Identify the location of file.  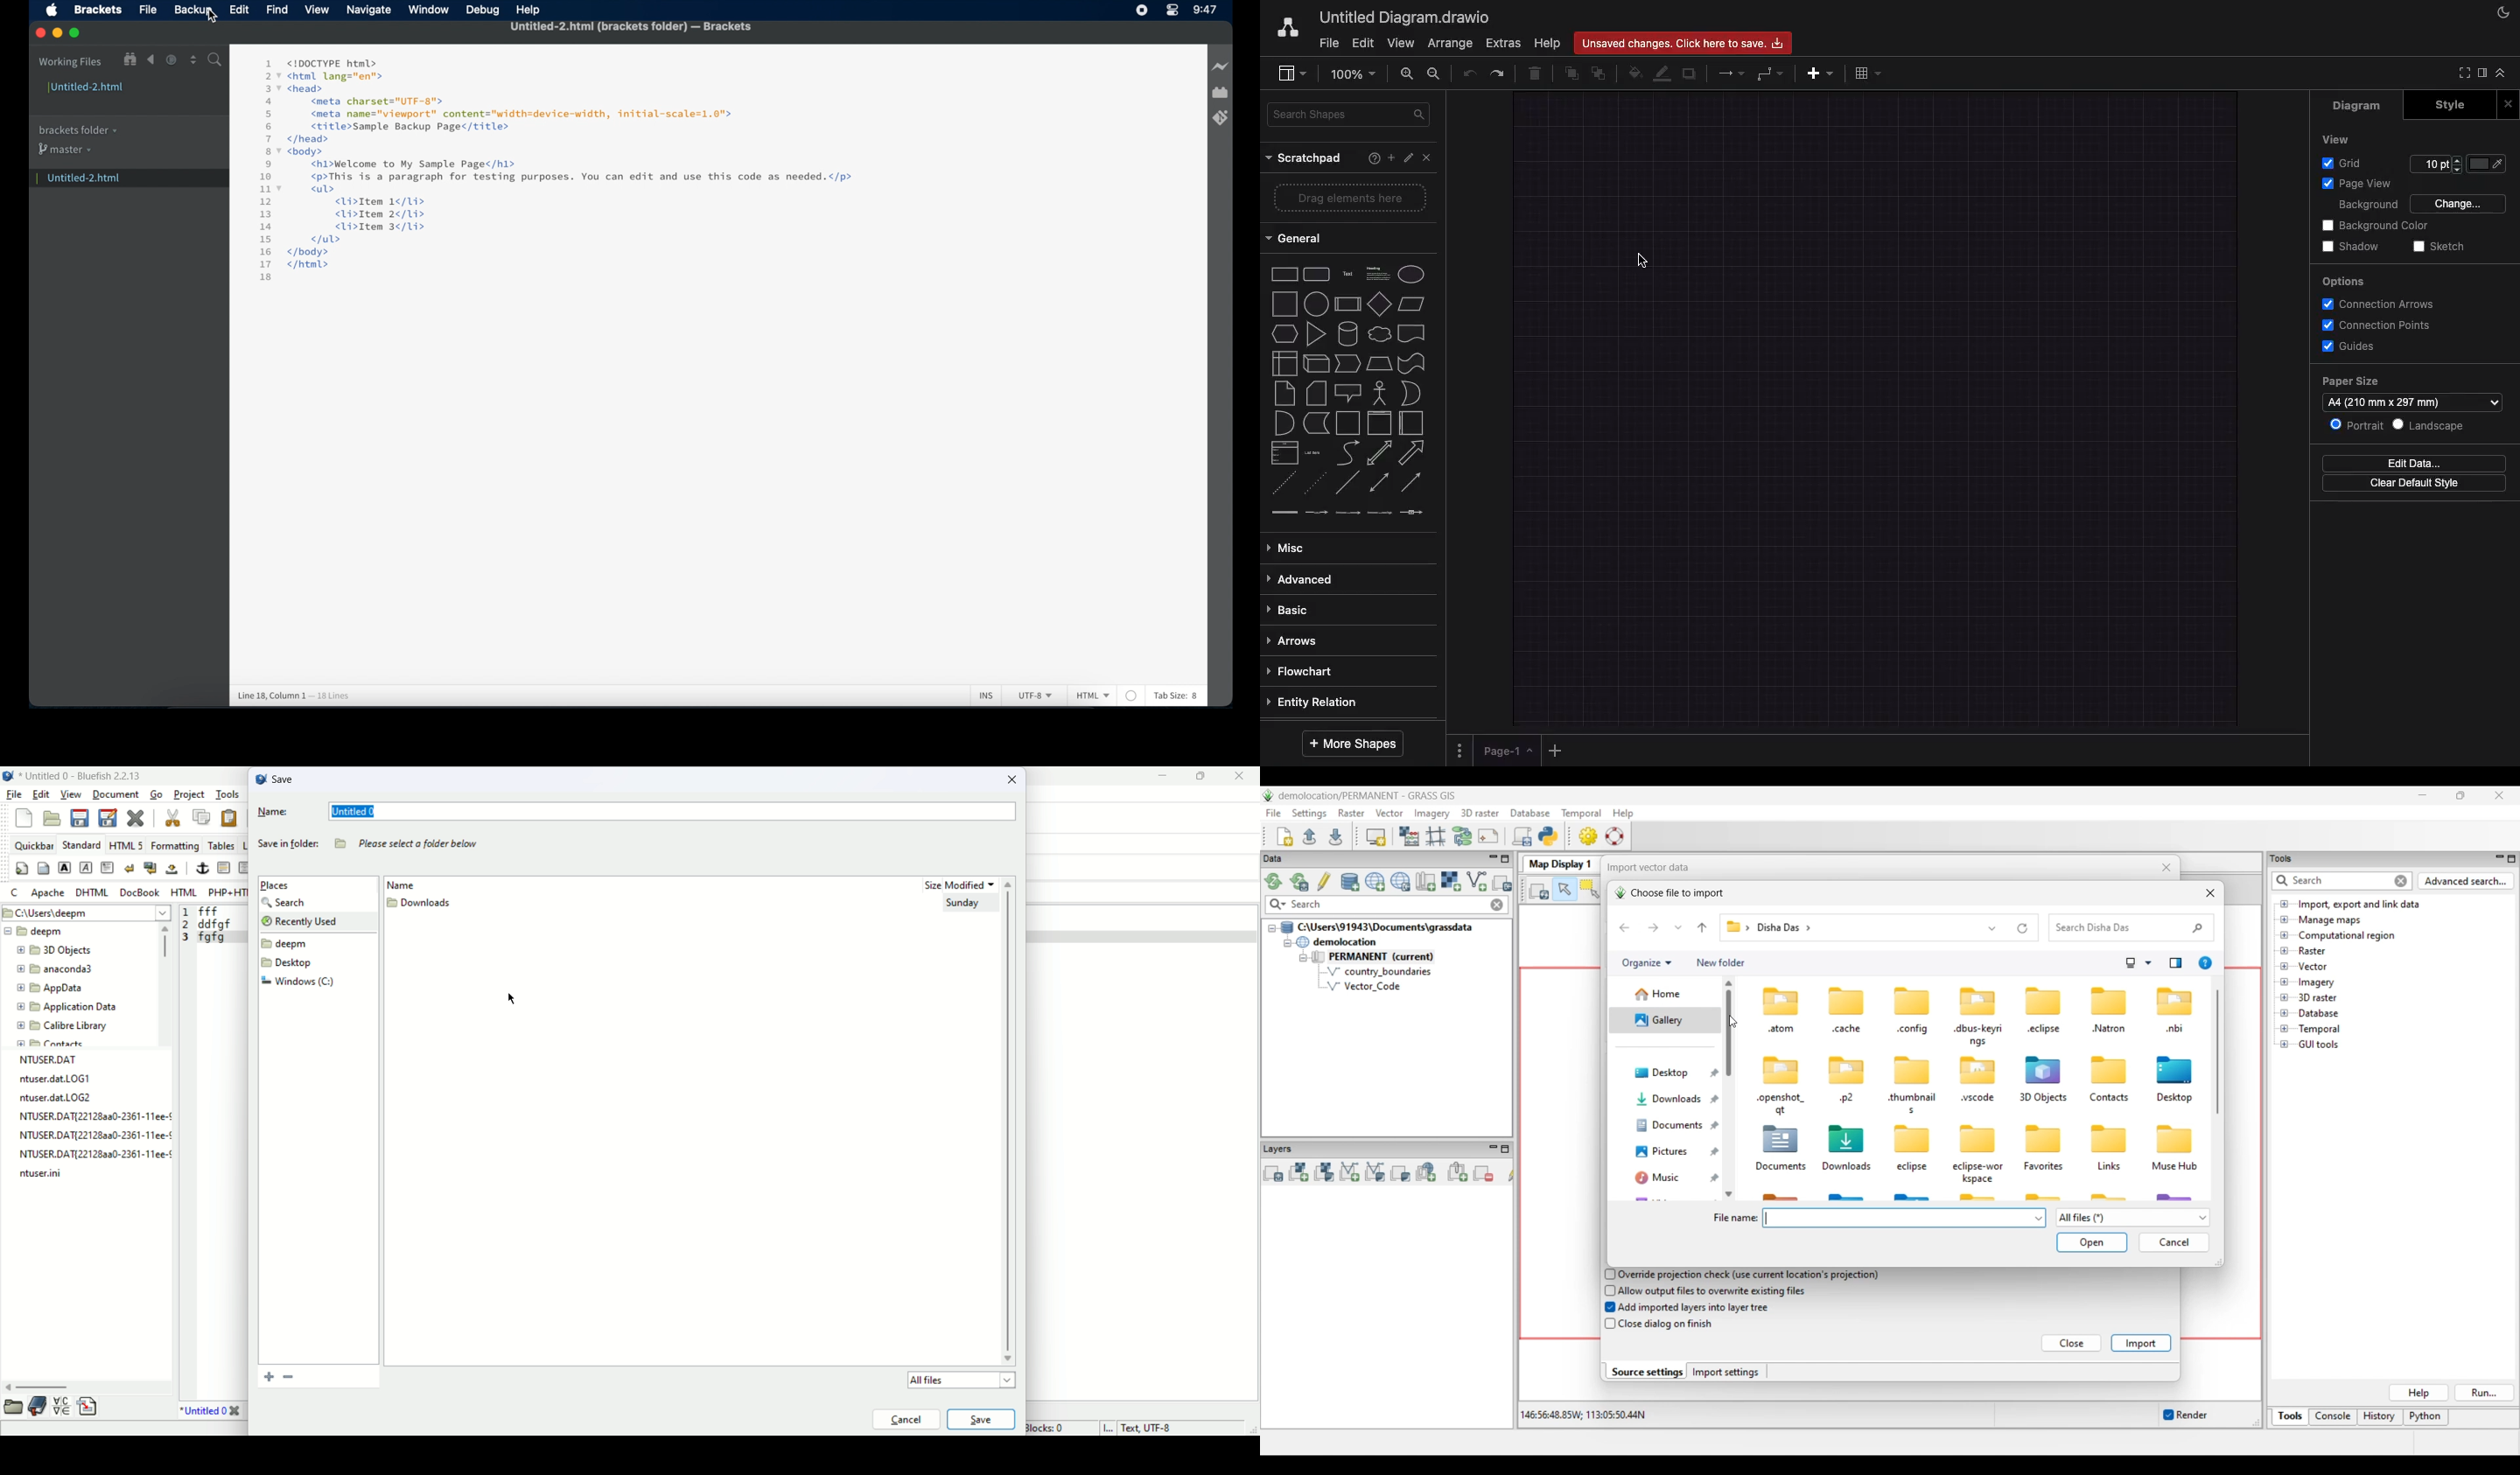
(14, 795).